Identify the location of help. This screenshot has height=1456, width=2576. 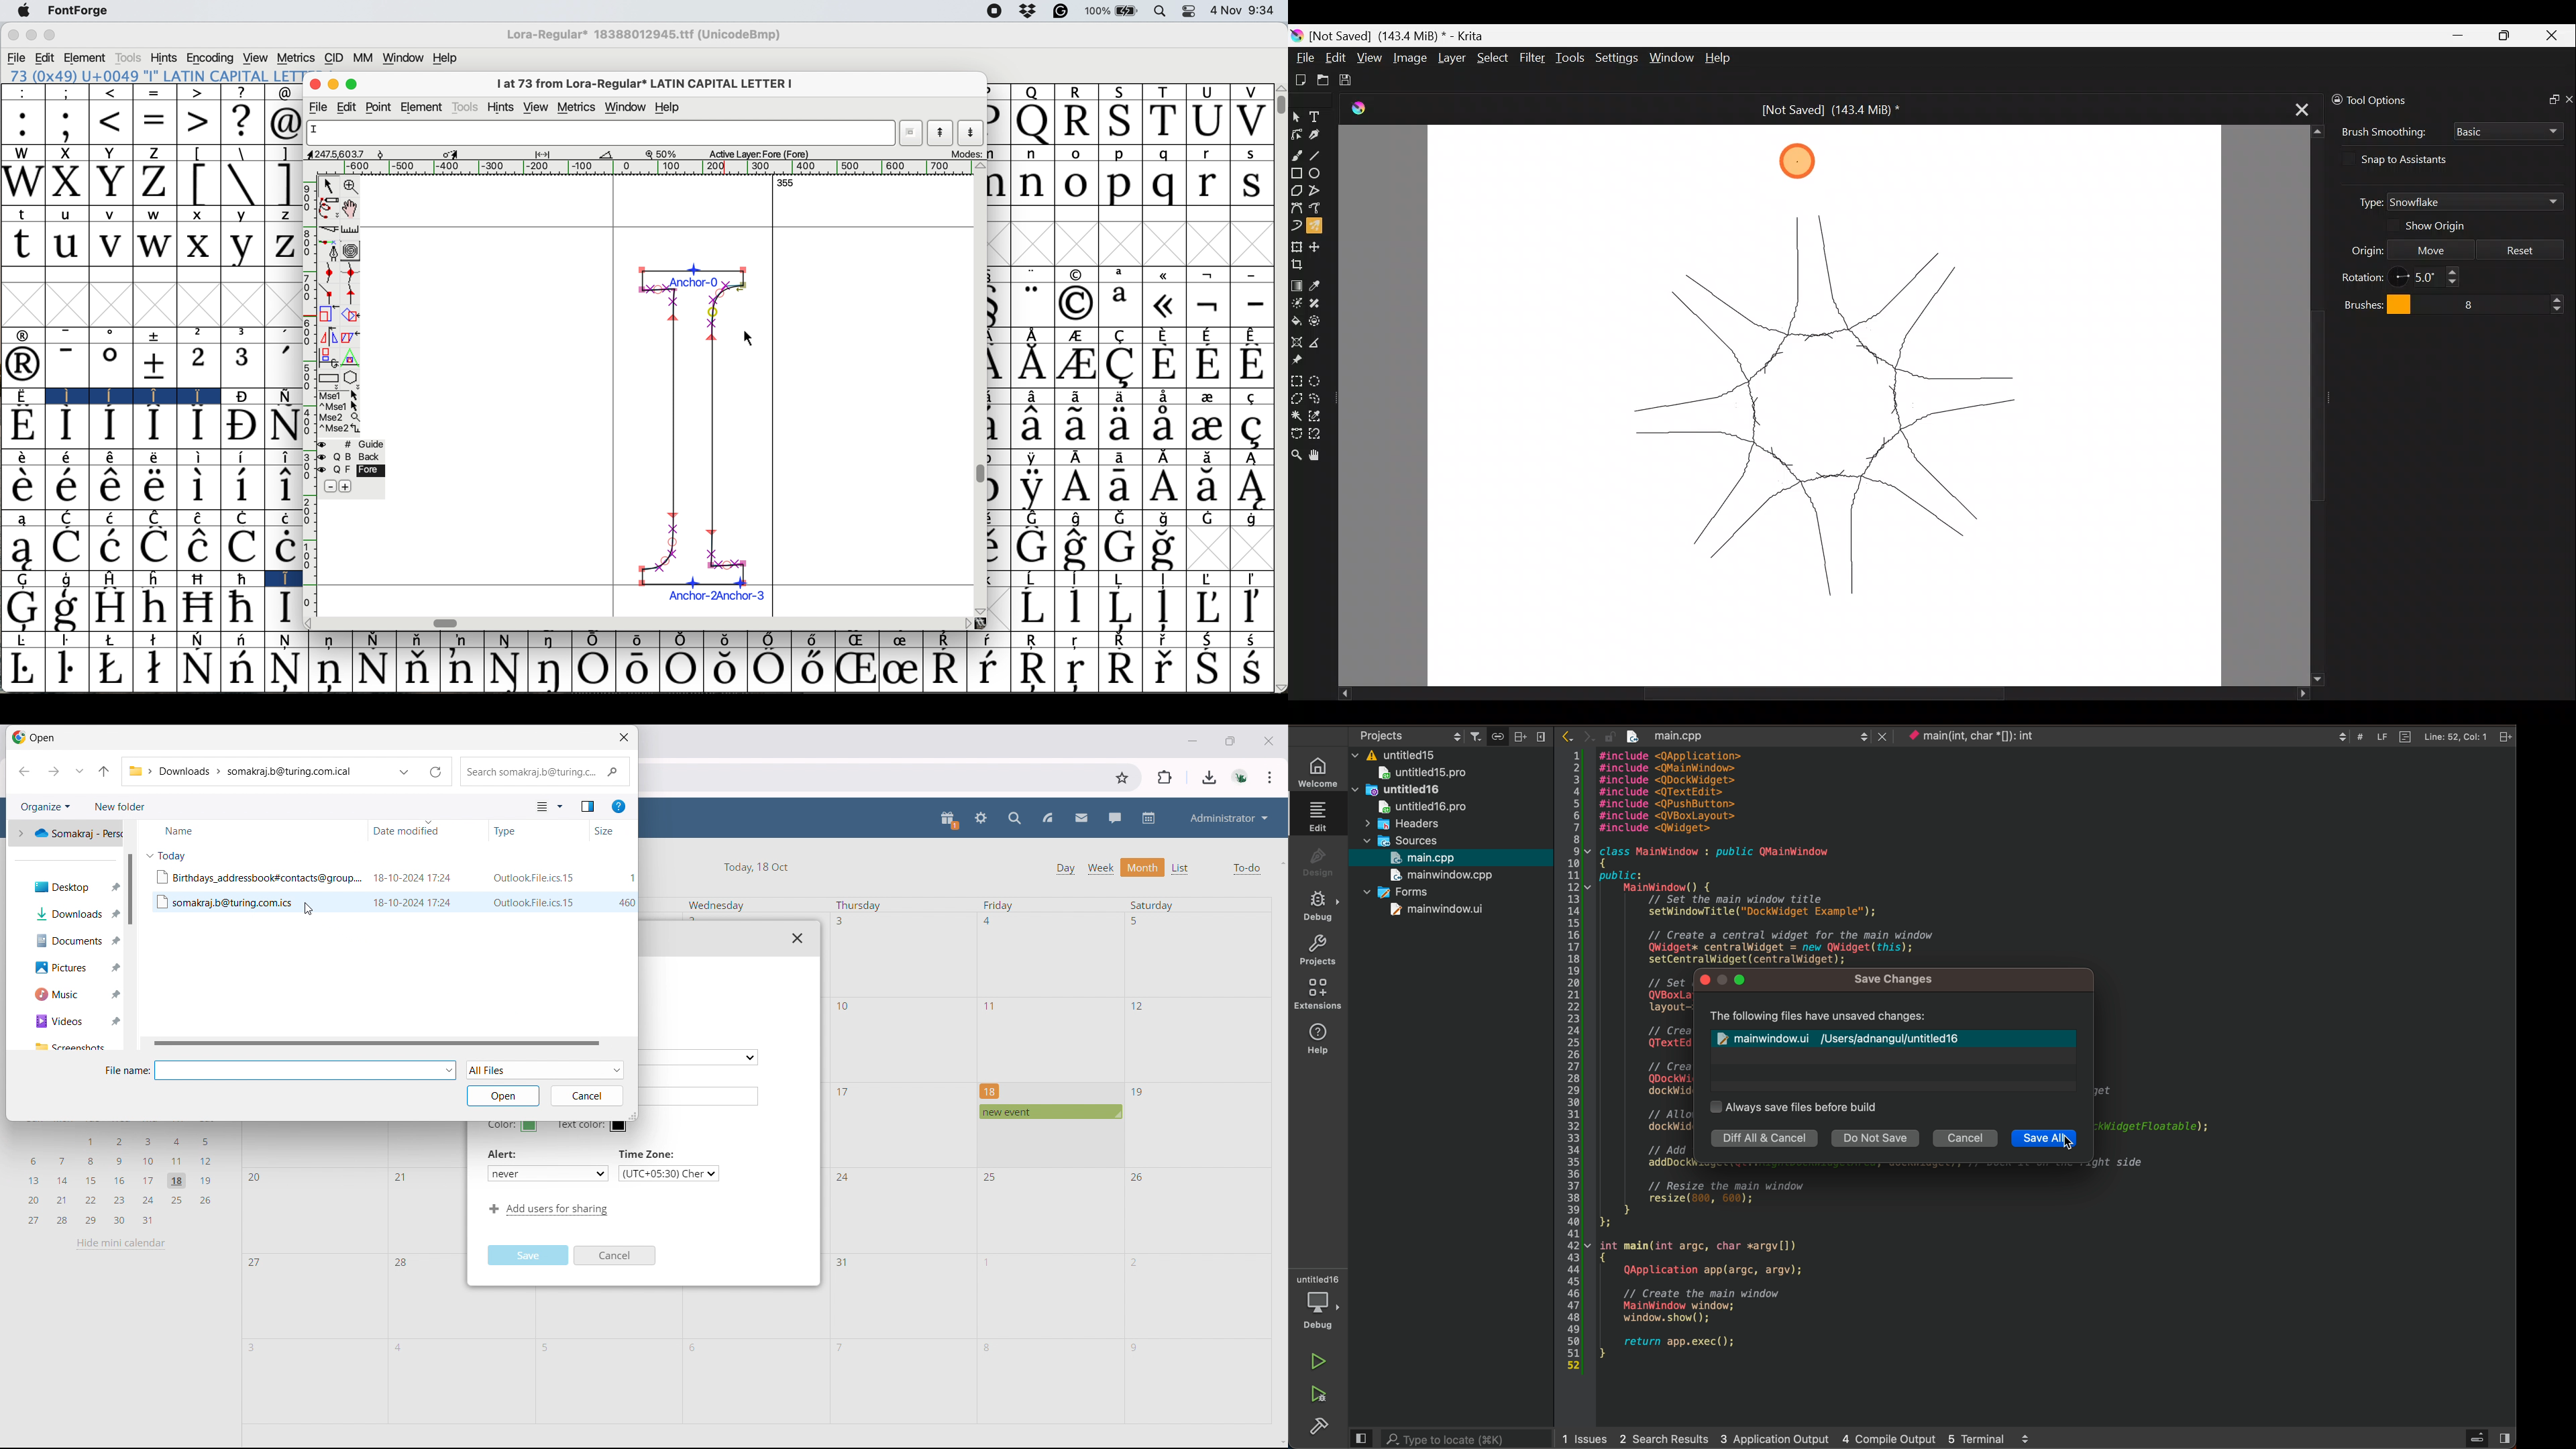
(443, 58).